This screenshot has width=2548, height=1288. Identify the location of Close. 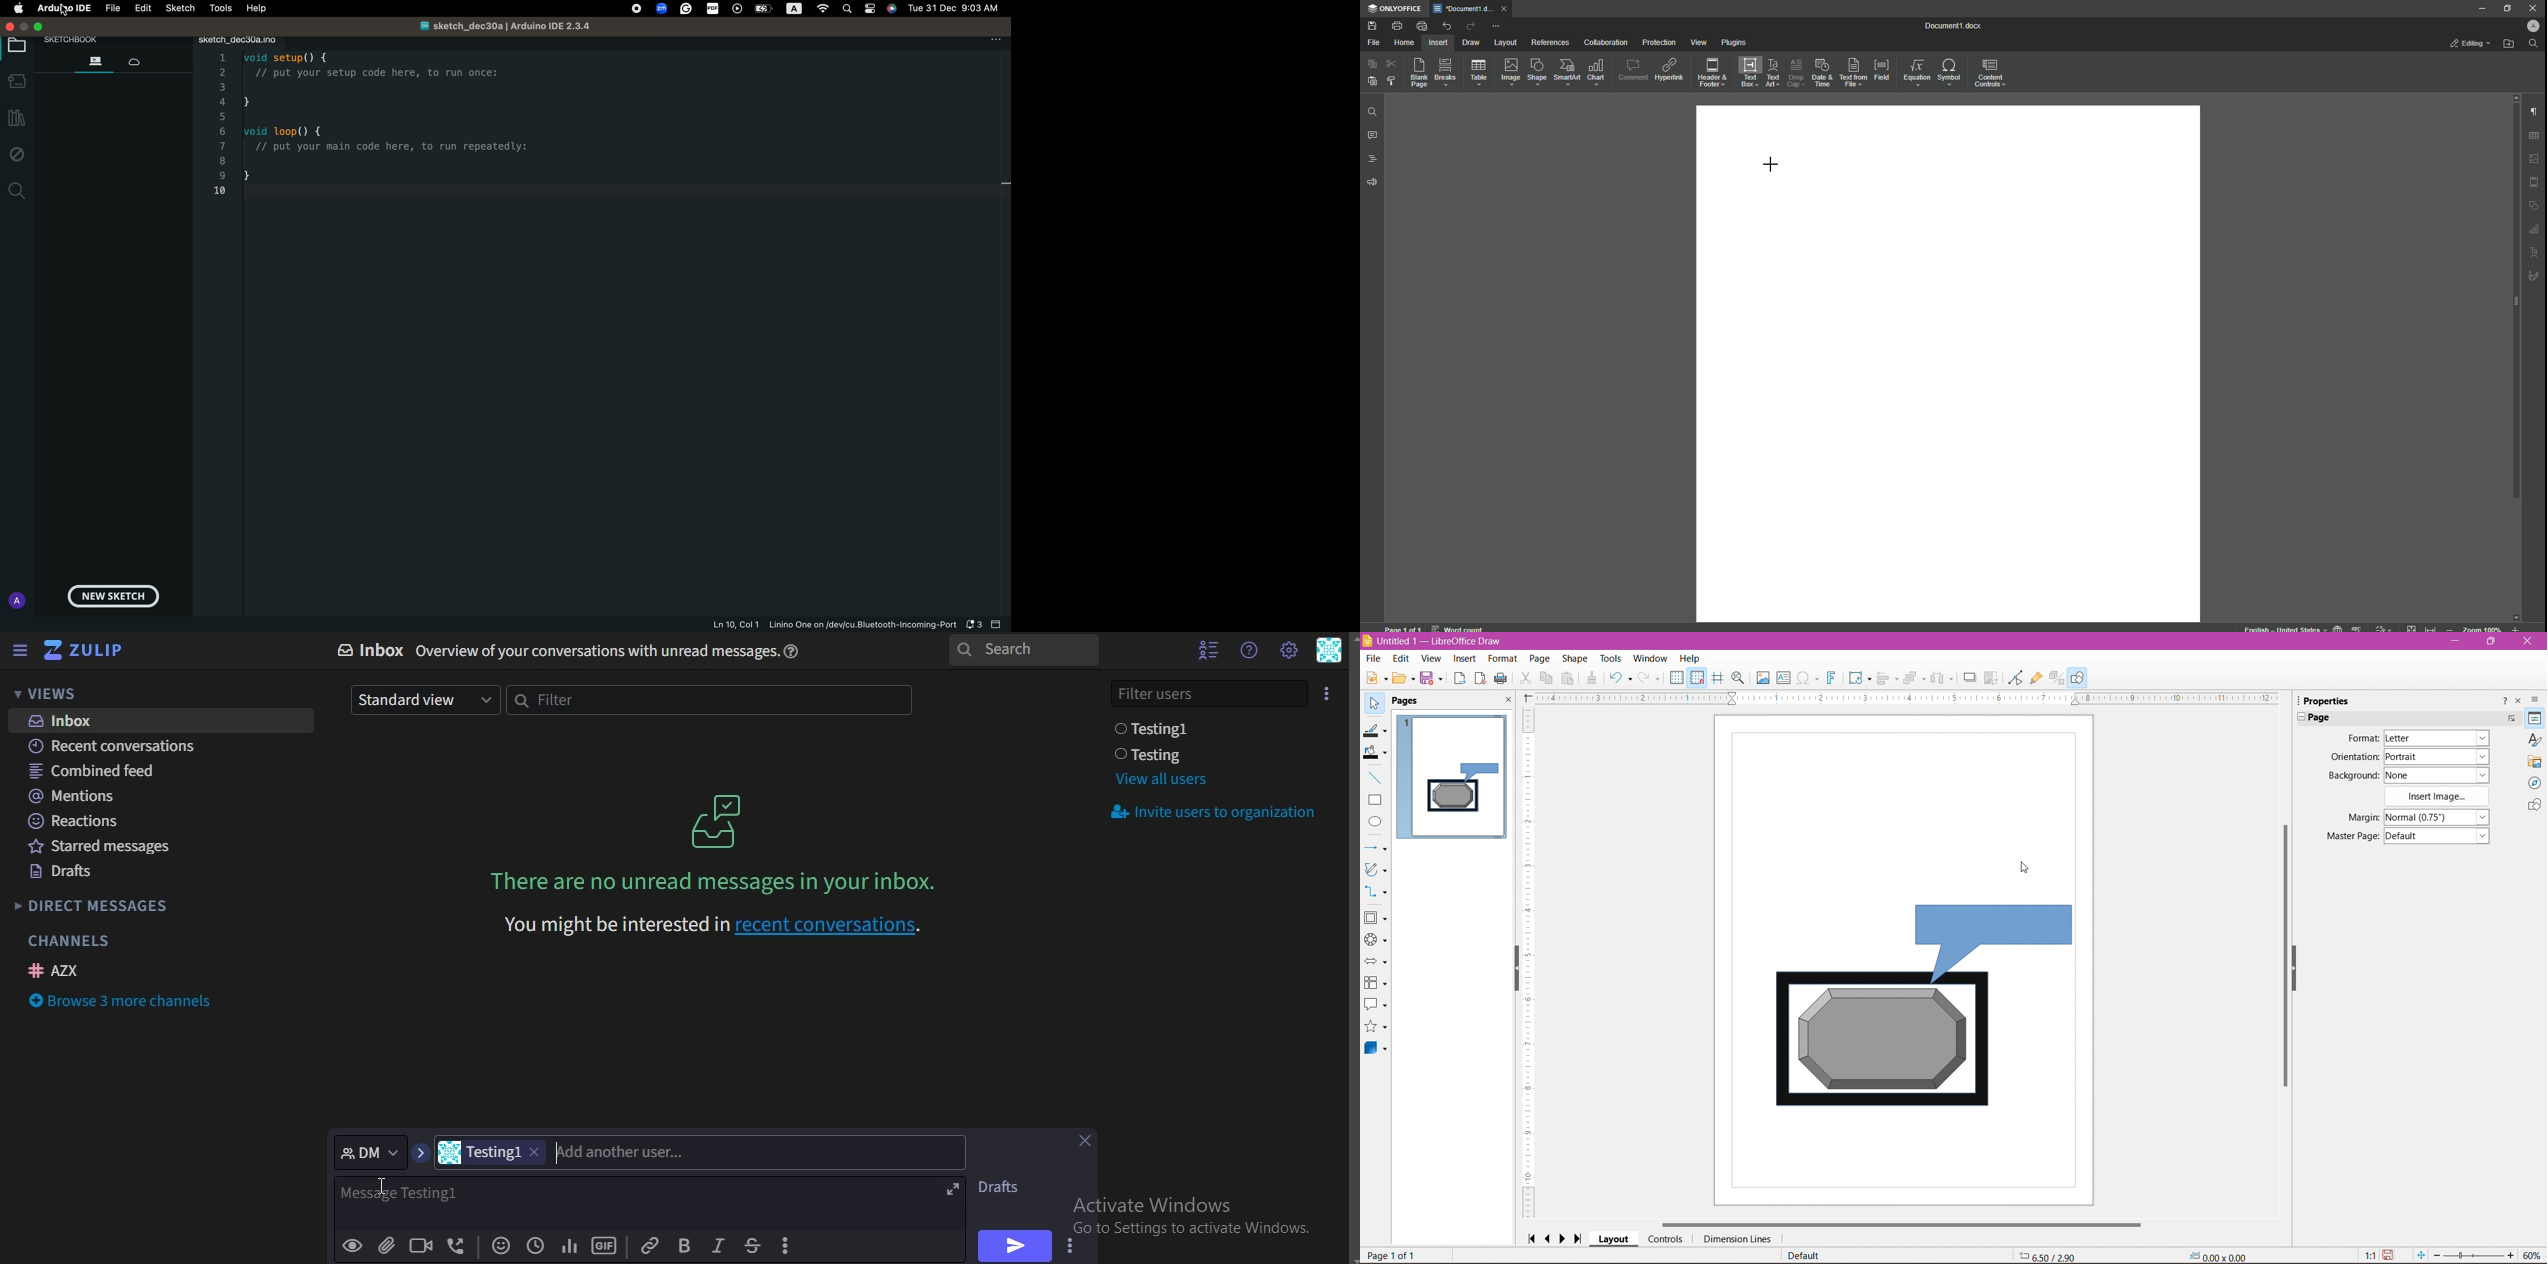
(2532, 8).